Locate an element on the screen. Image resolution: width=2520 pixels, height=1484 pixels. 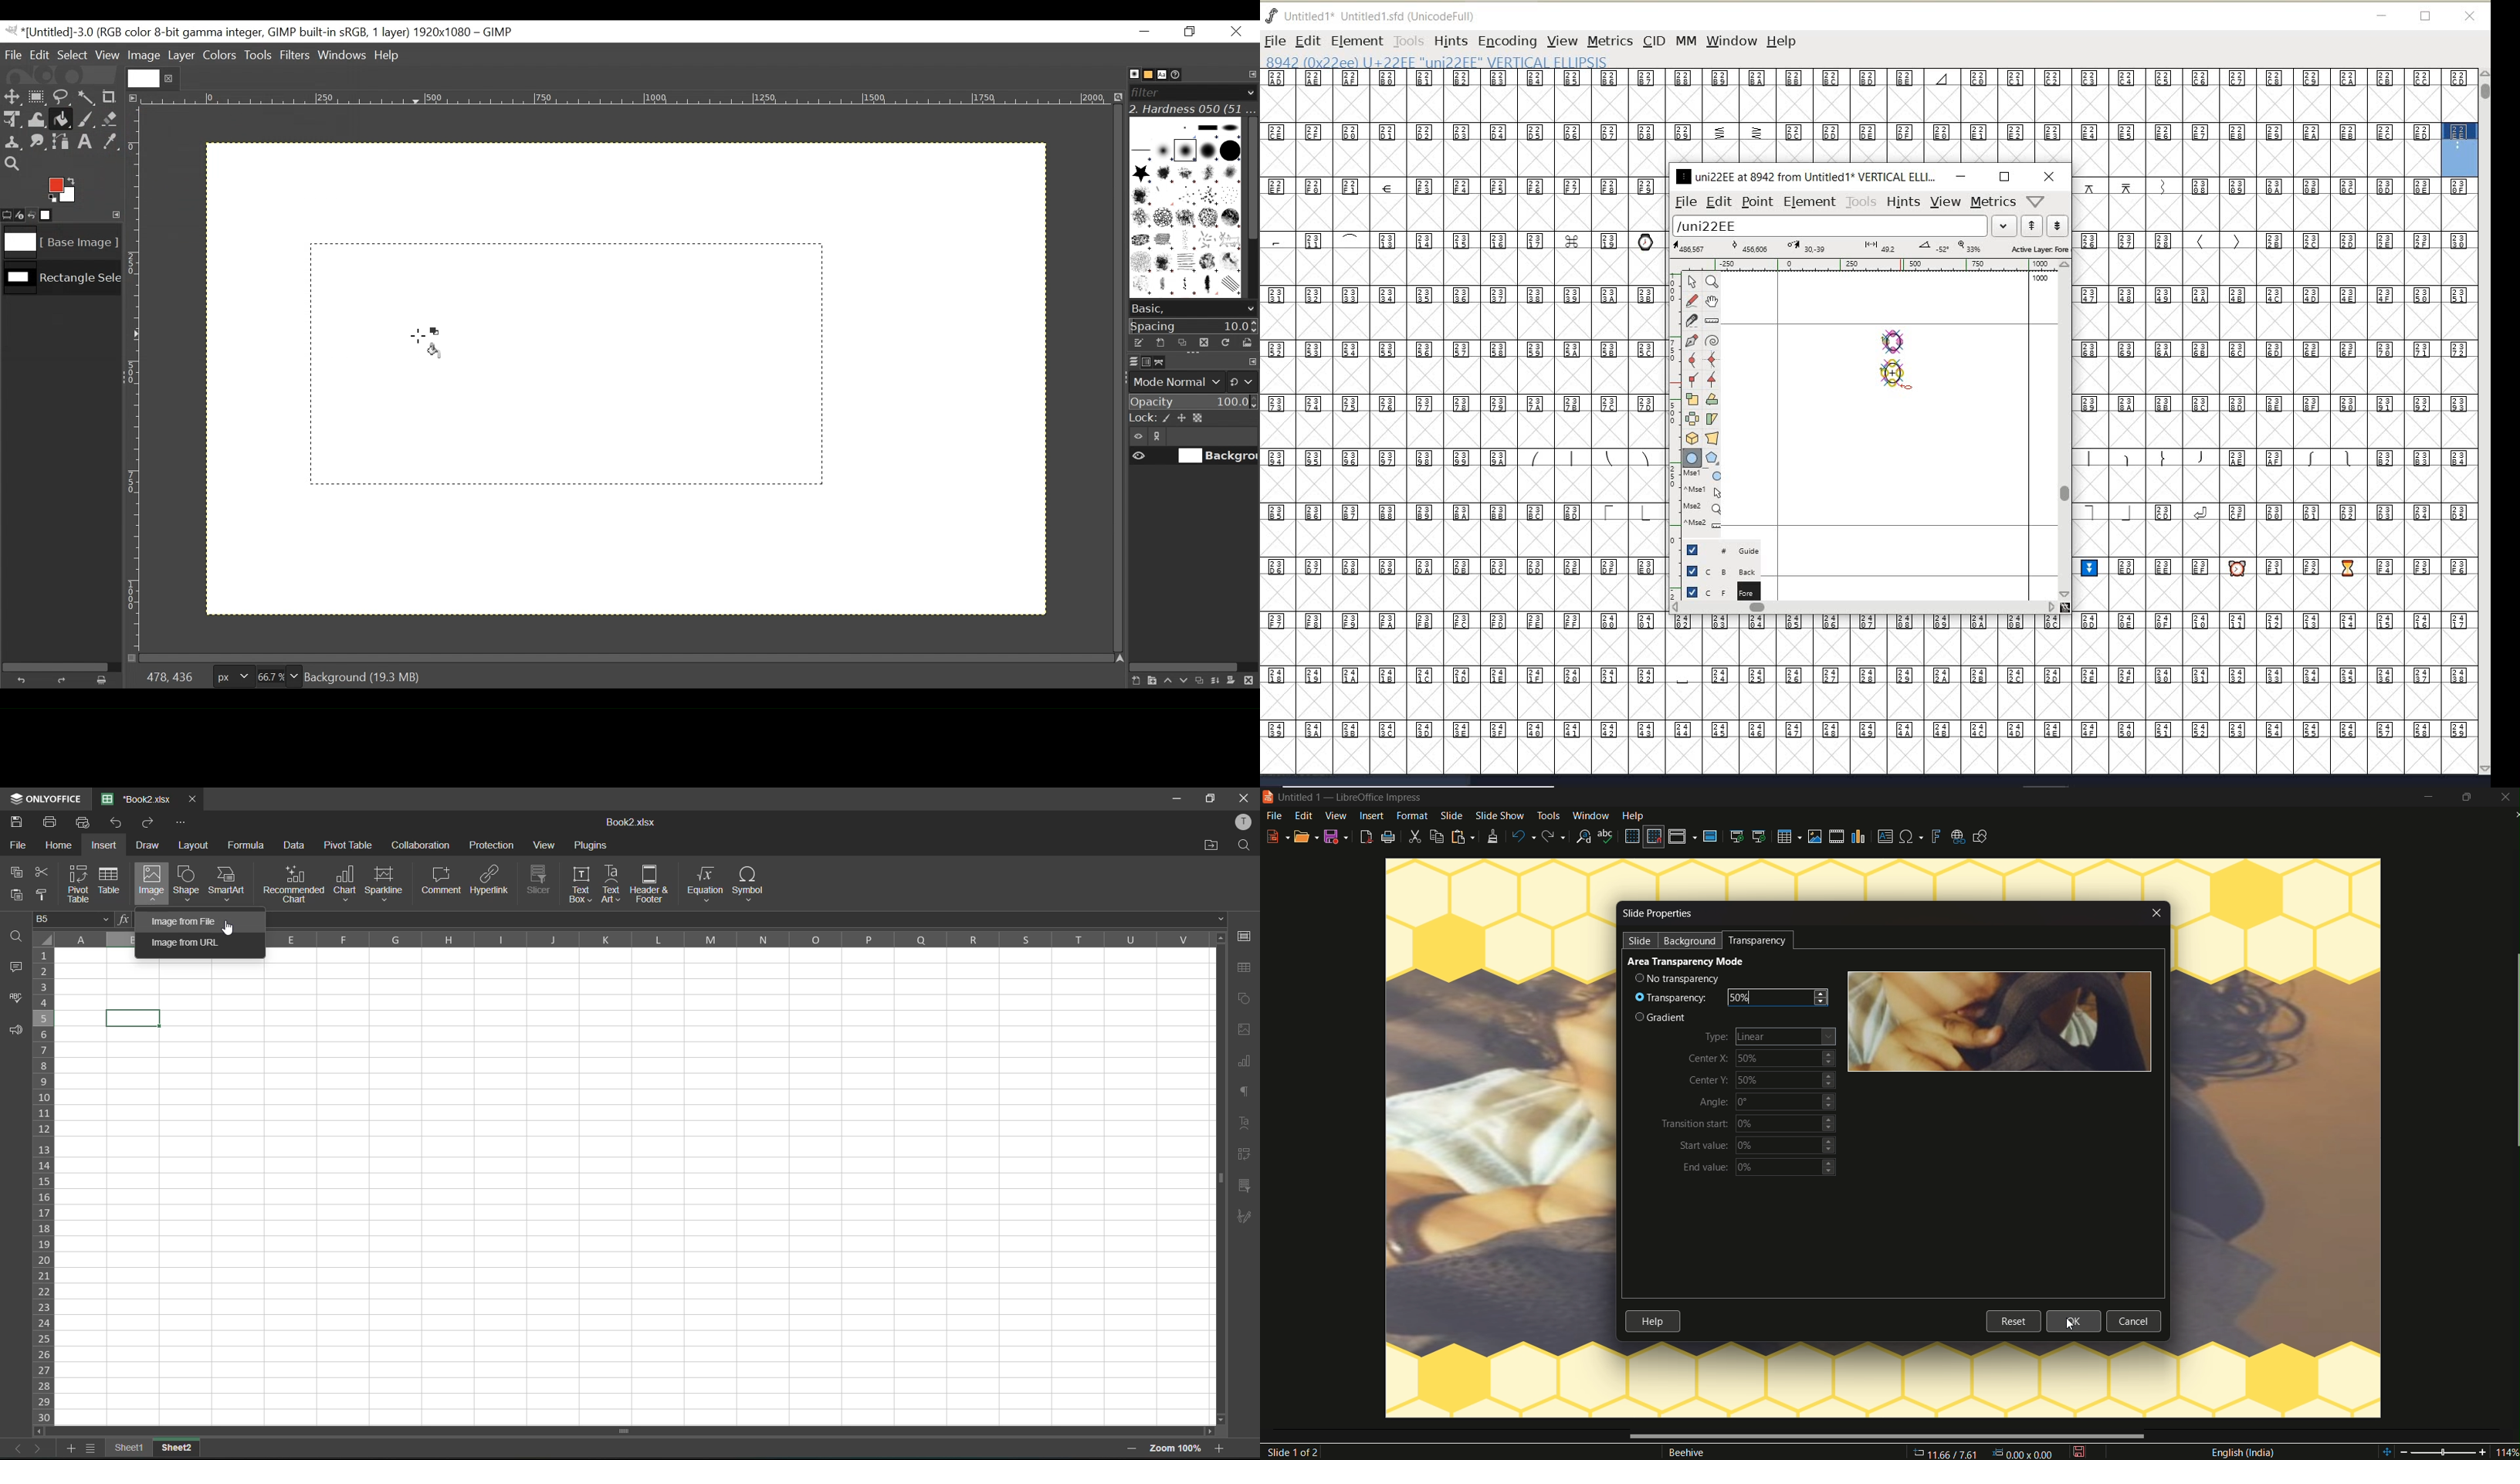
cursor events on the open new outline window is located at coordinates (1704, 499).